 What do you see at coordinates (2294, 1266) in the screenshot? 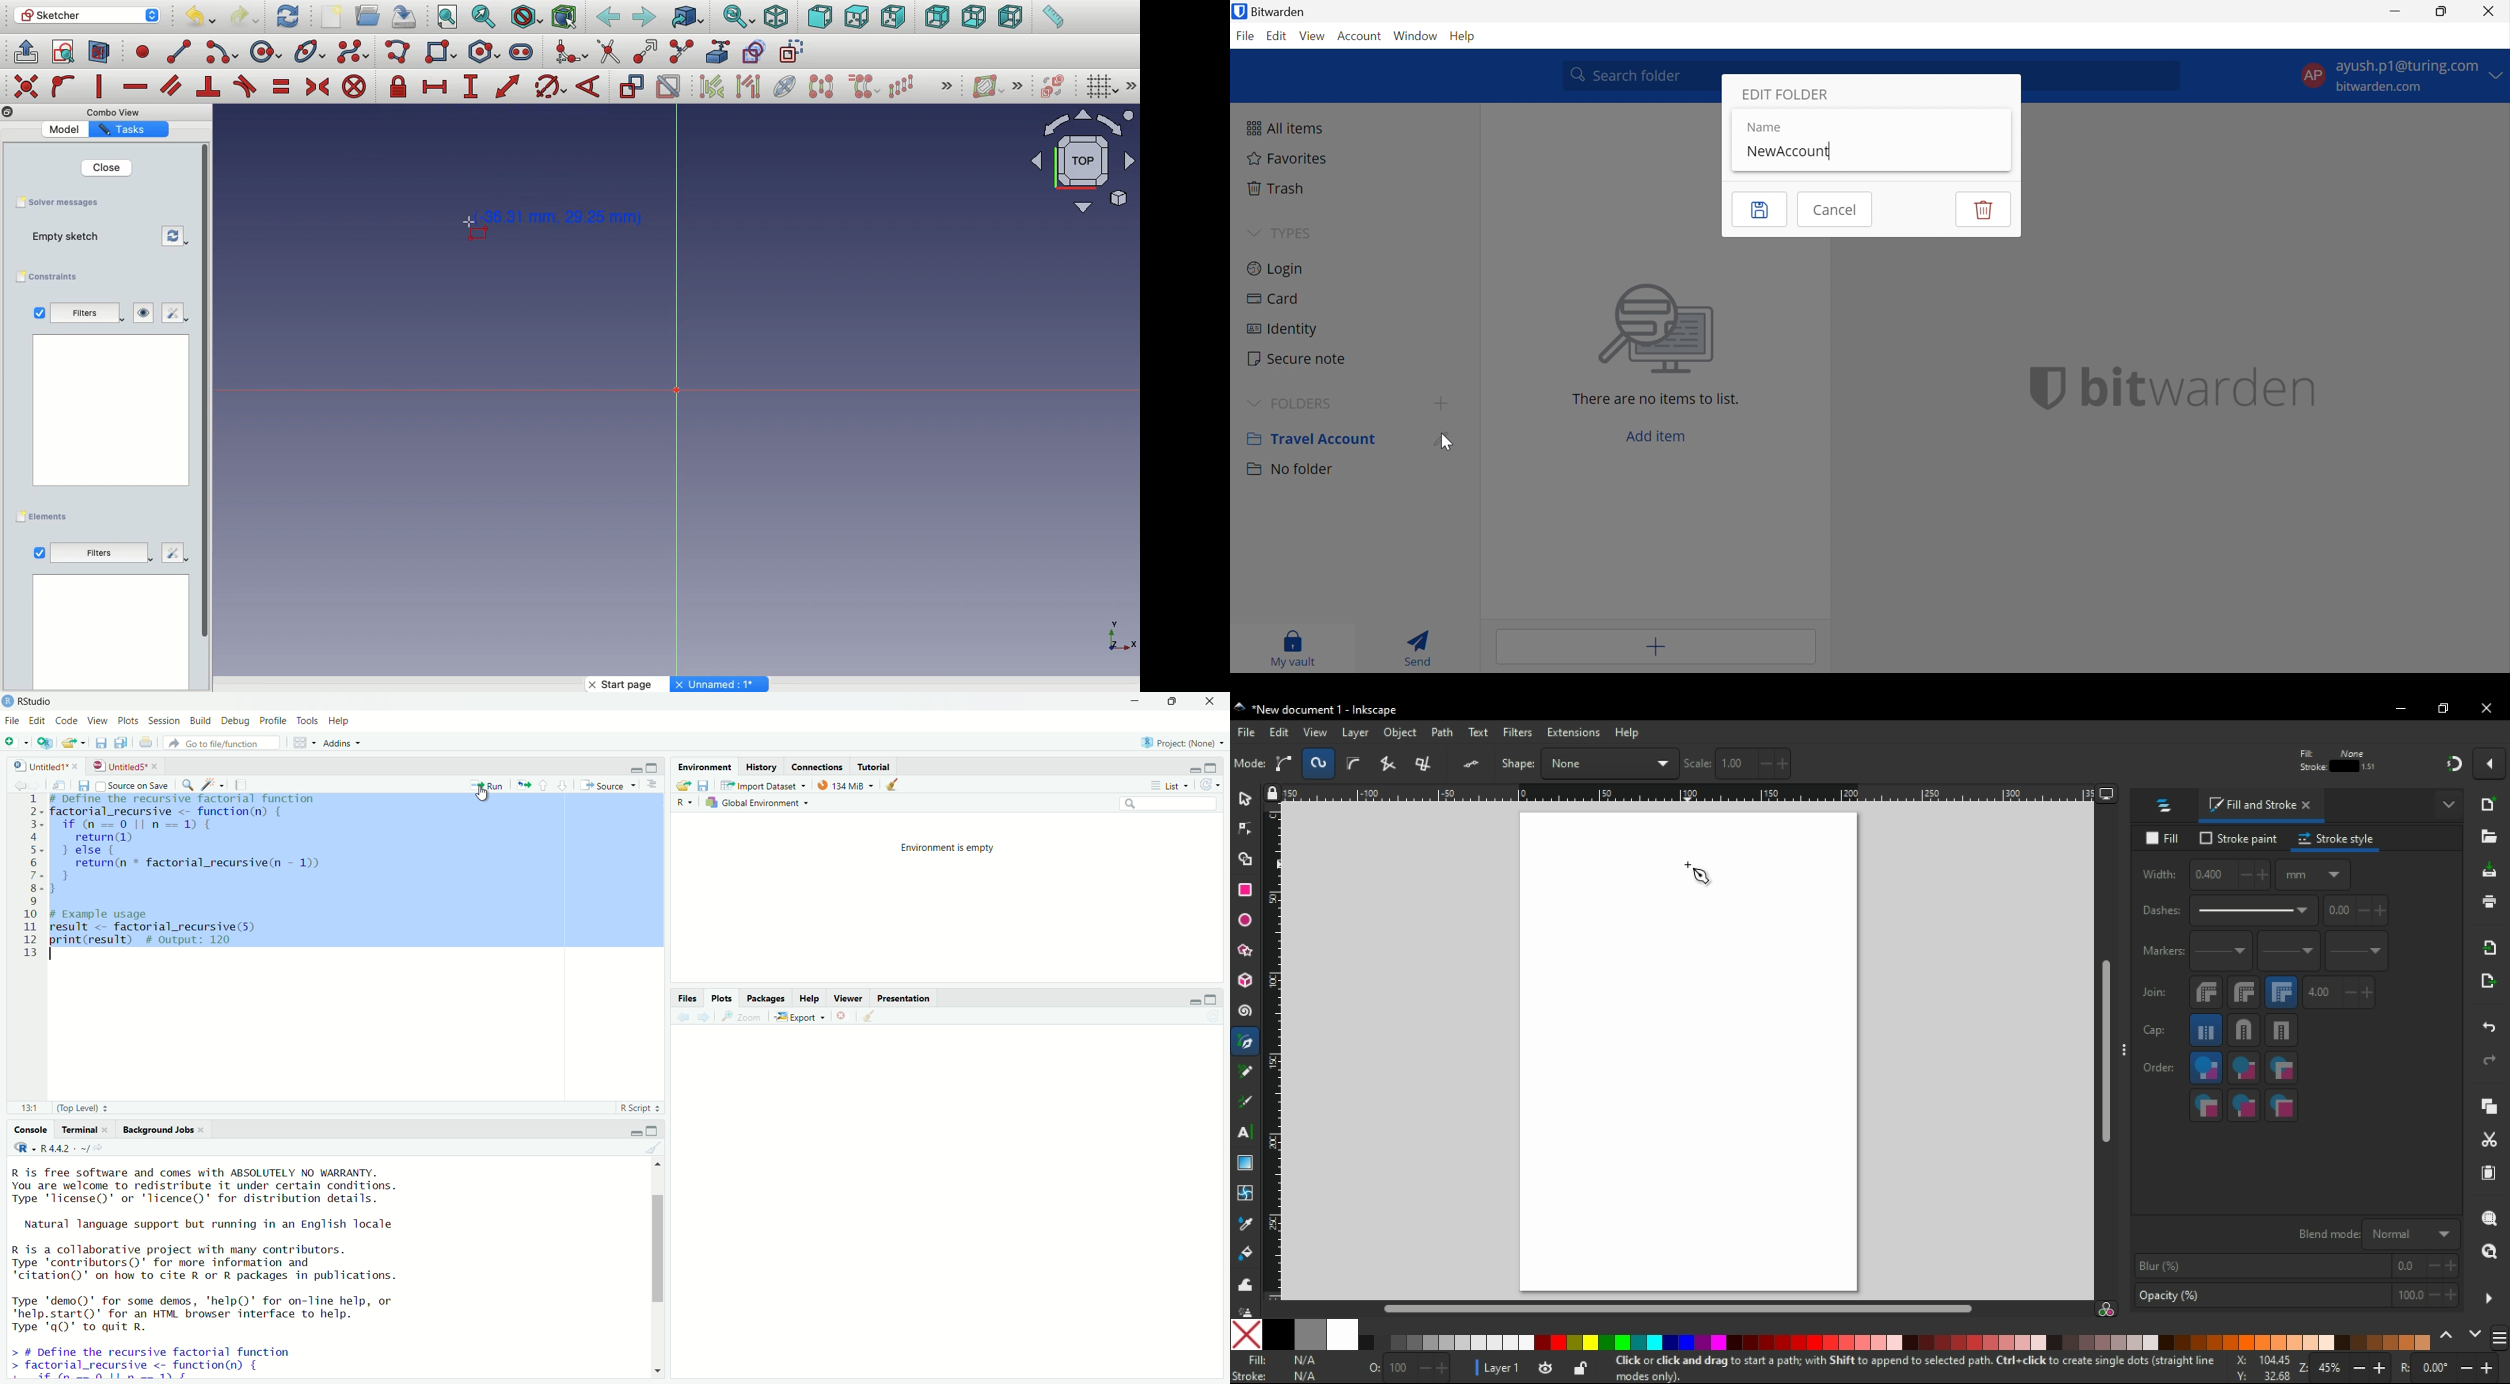
I see `blur` at bounding box center [2294, 1266].